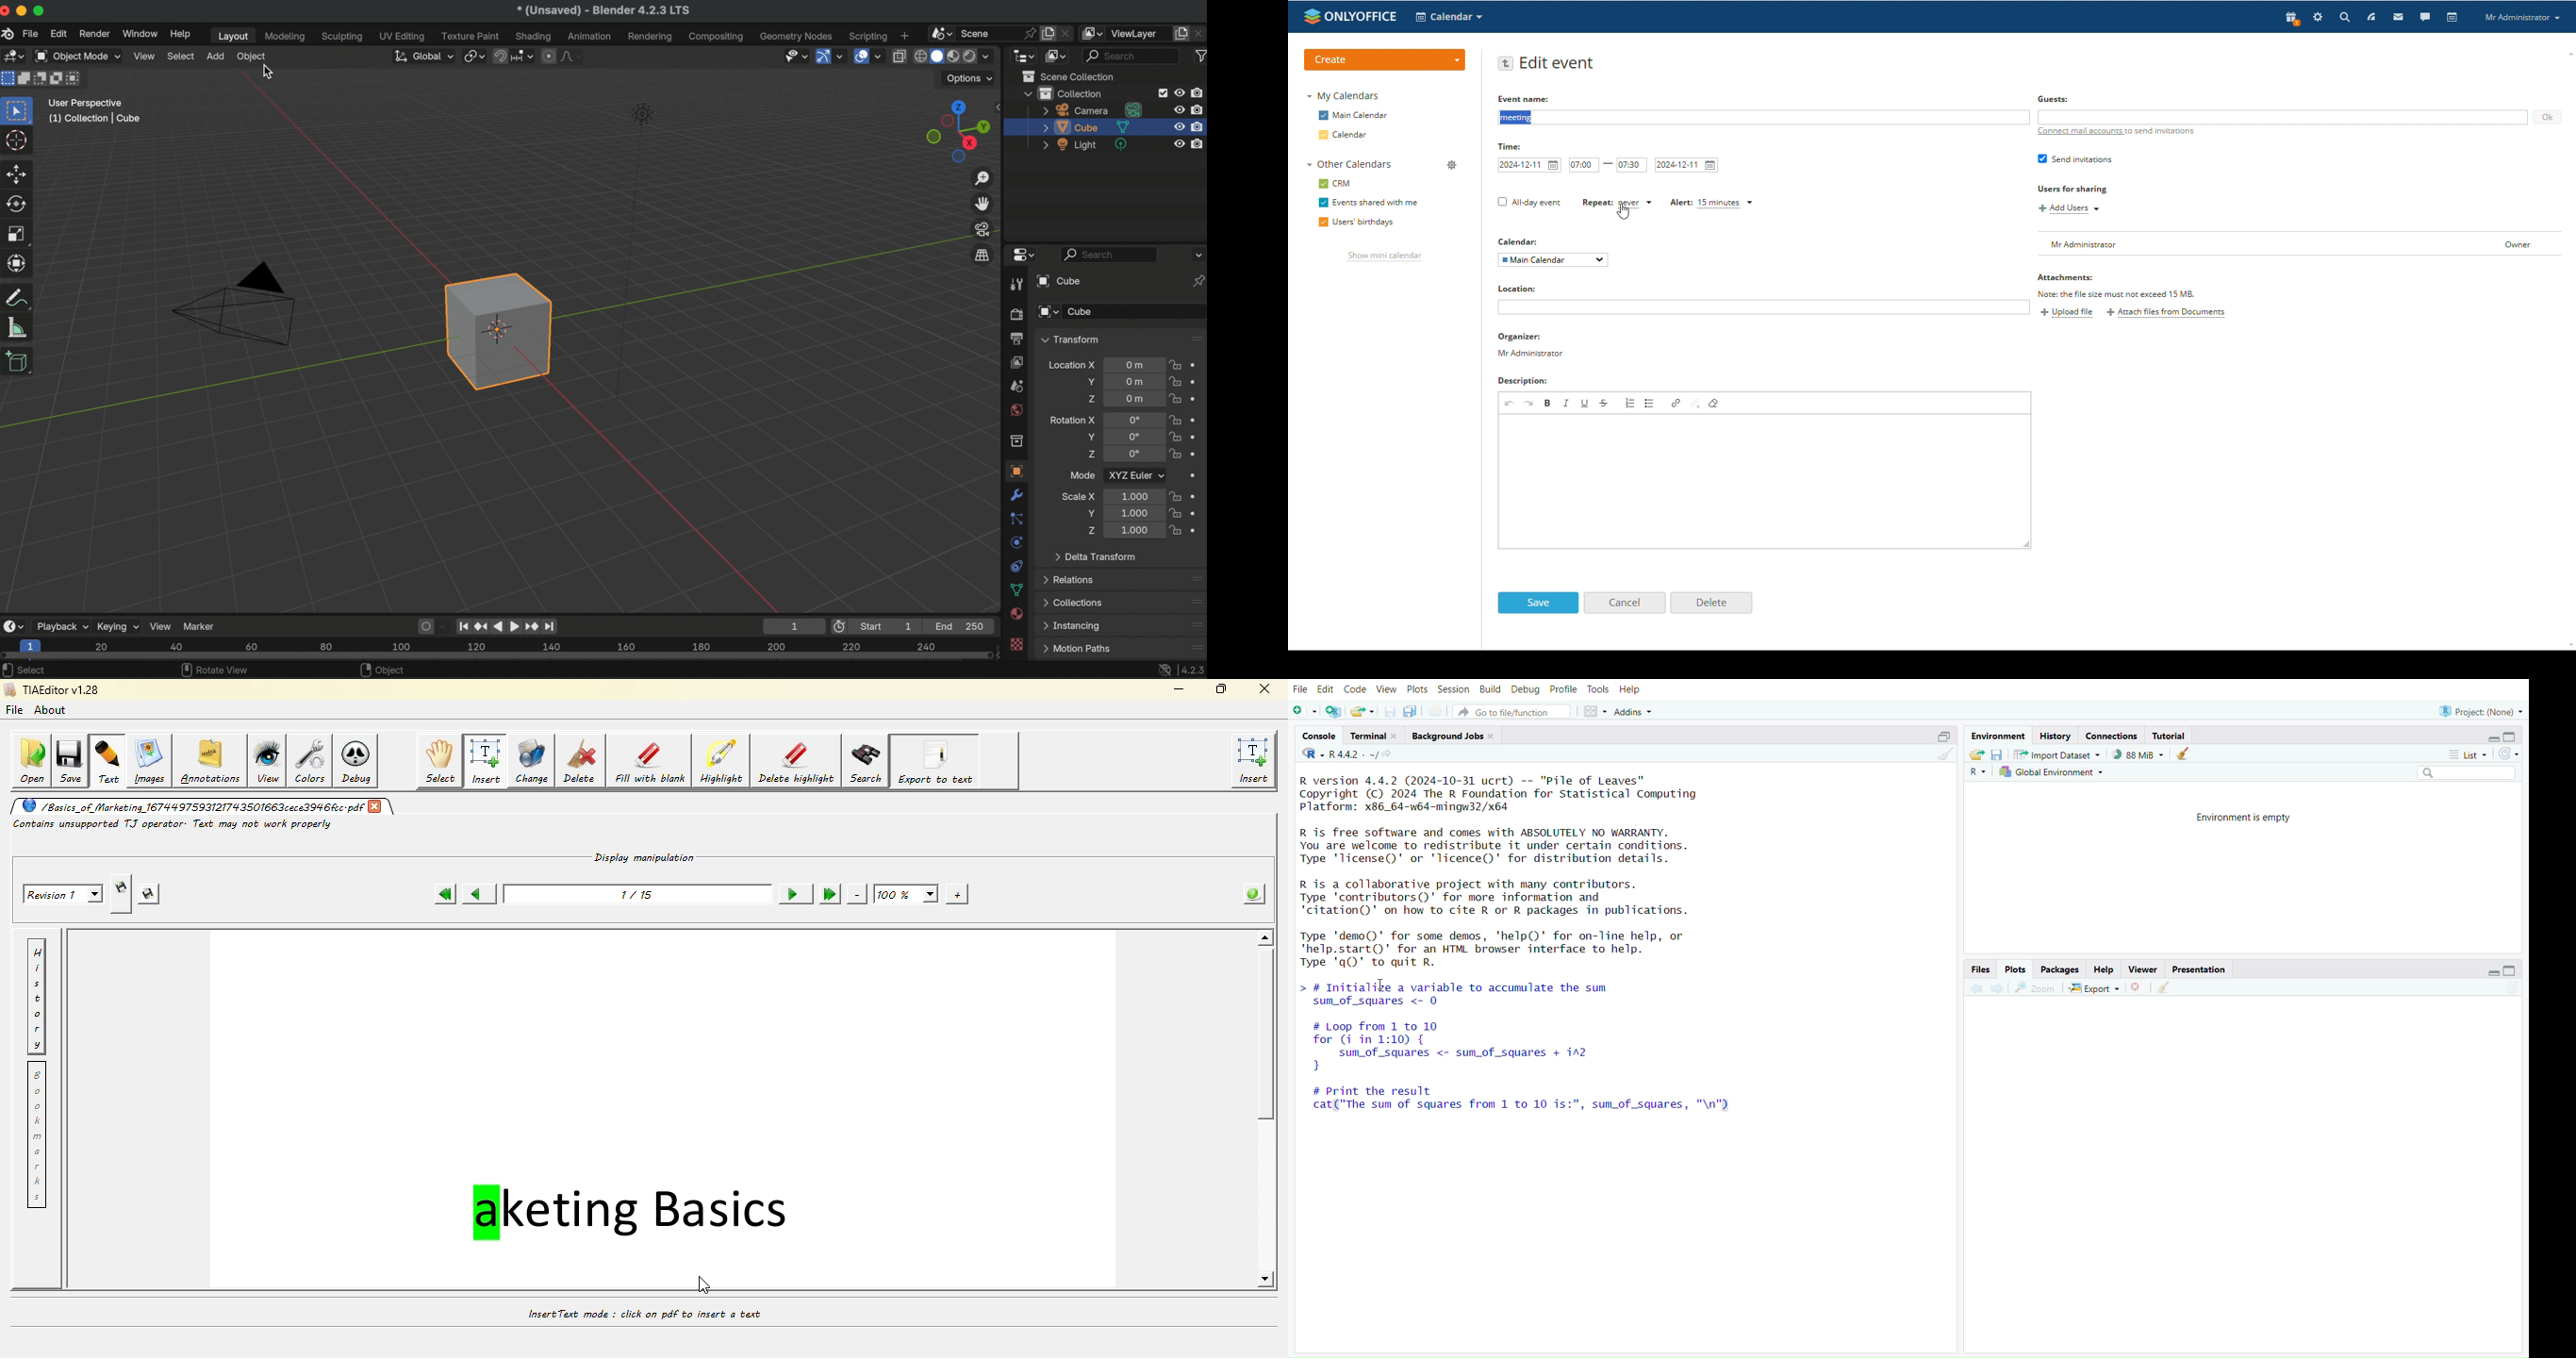 The width and height of the screenshot is (2576, 1372). Describe the element at coordinates (2509, 753) in the screenshot. I see `refresh list` at that location.